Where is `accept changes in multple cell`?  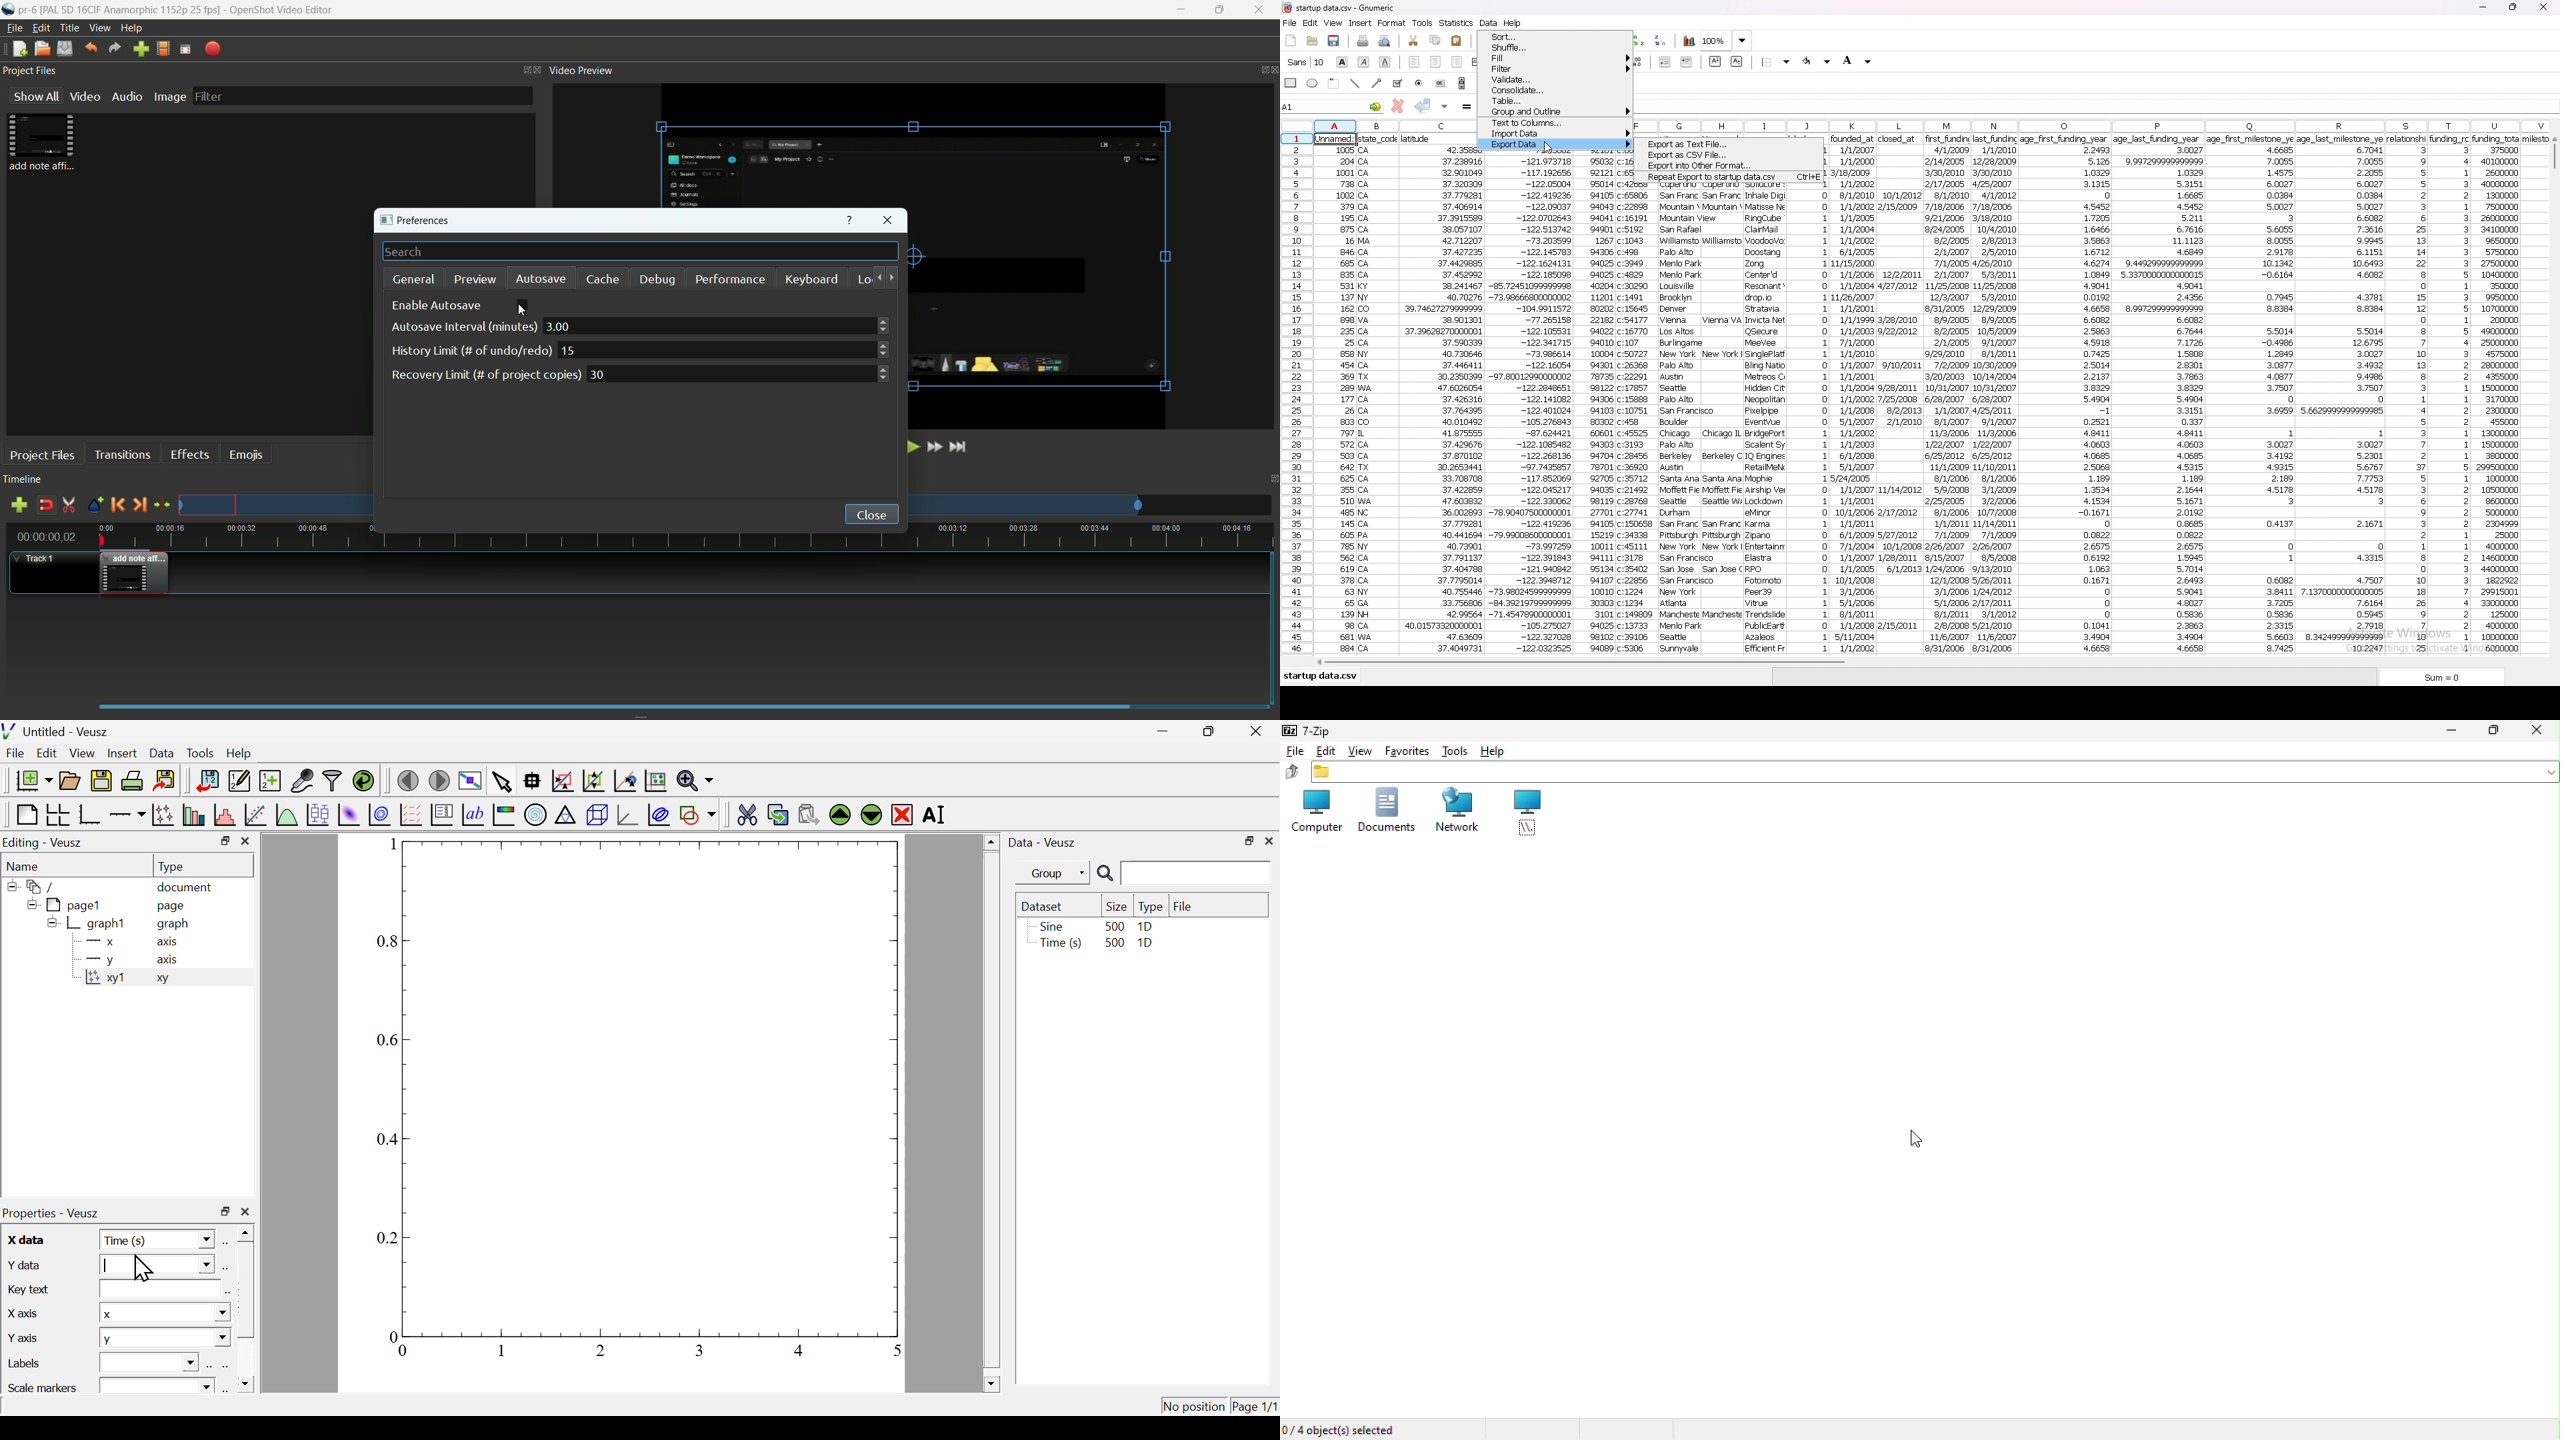
accept changes in multple cell is located at coordinates (1444, 107).